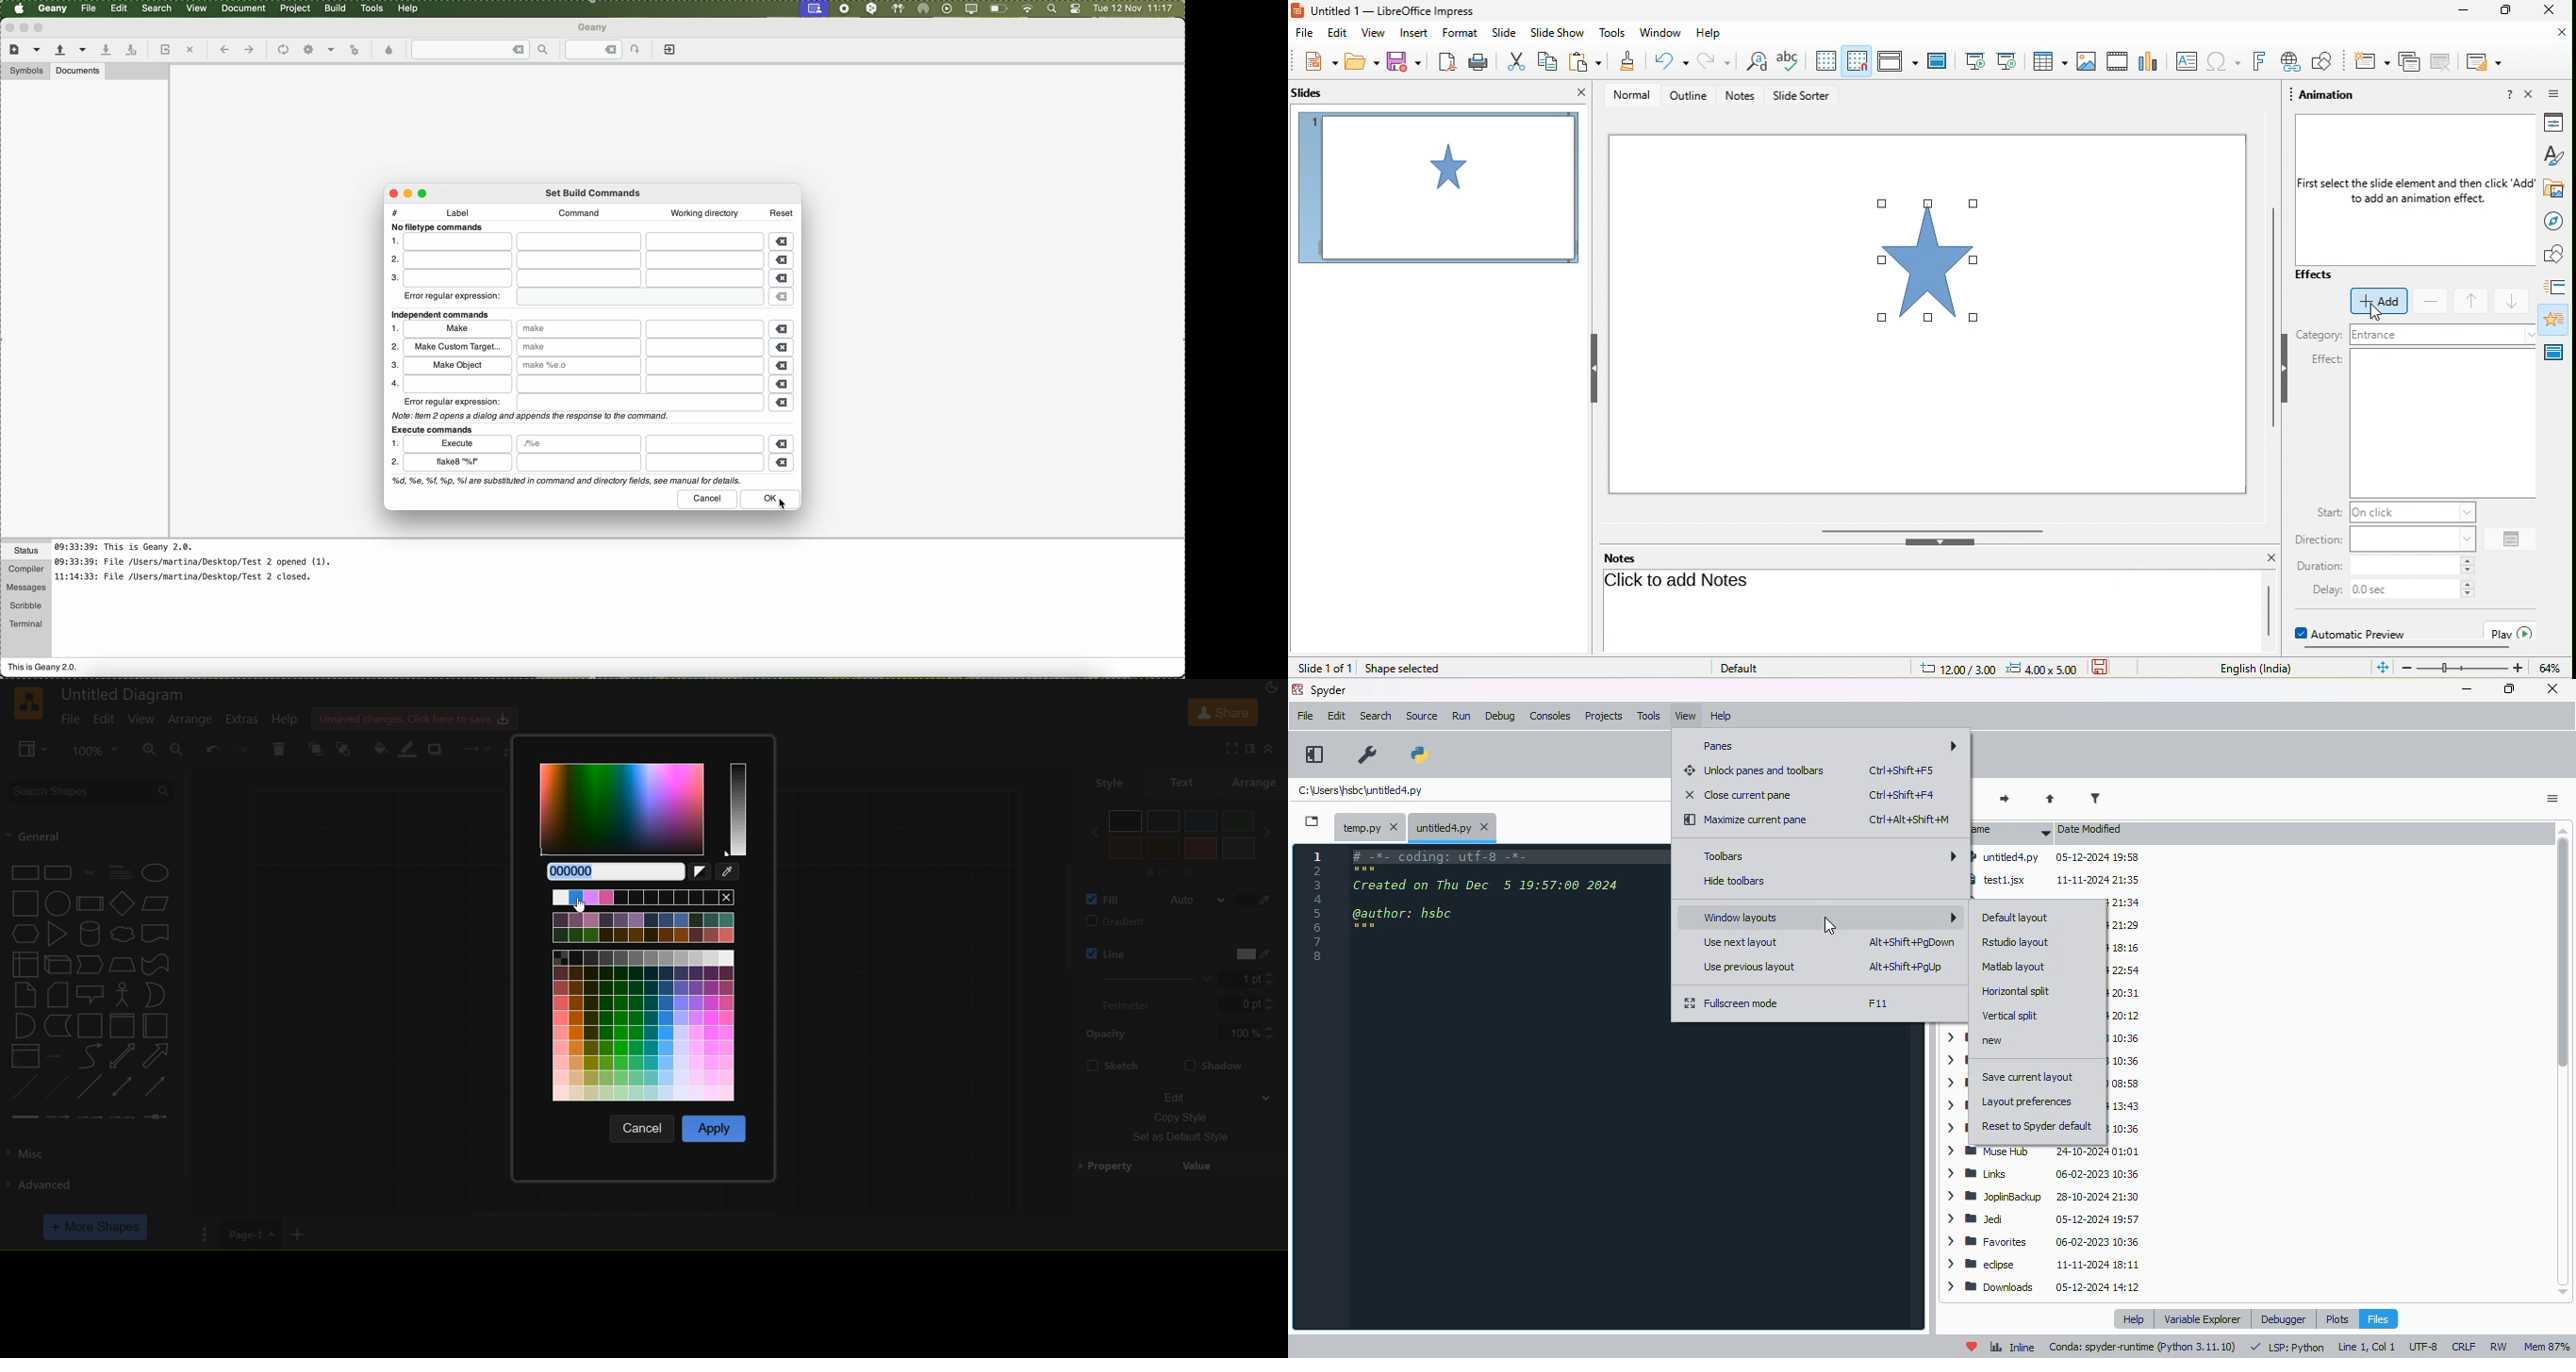 Image resolution: width=2576 pixels, height=1372 pixels. What do you see at coordinates (2120, 903) in the screenshot?
I see `test.jsx` at bounding box center [2120, 903].